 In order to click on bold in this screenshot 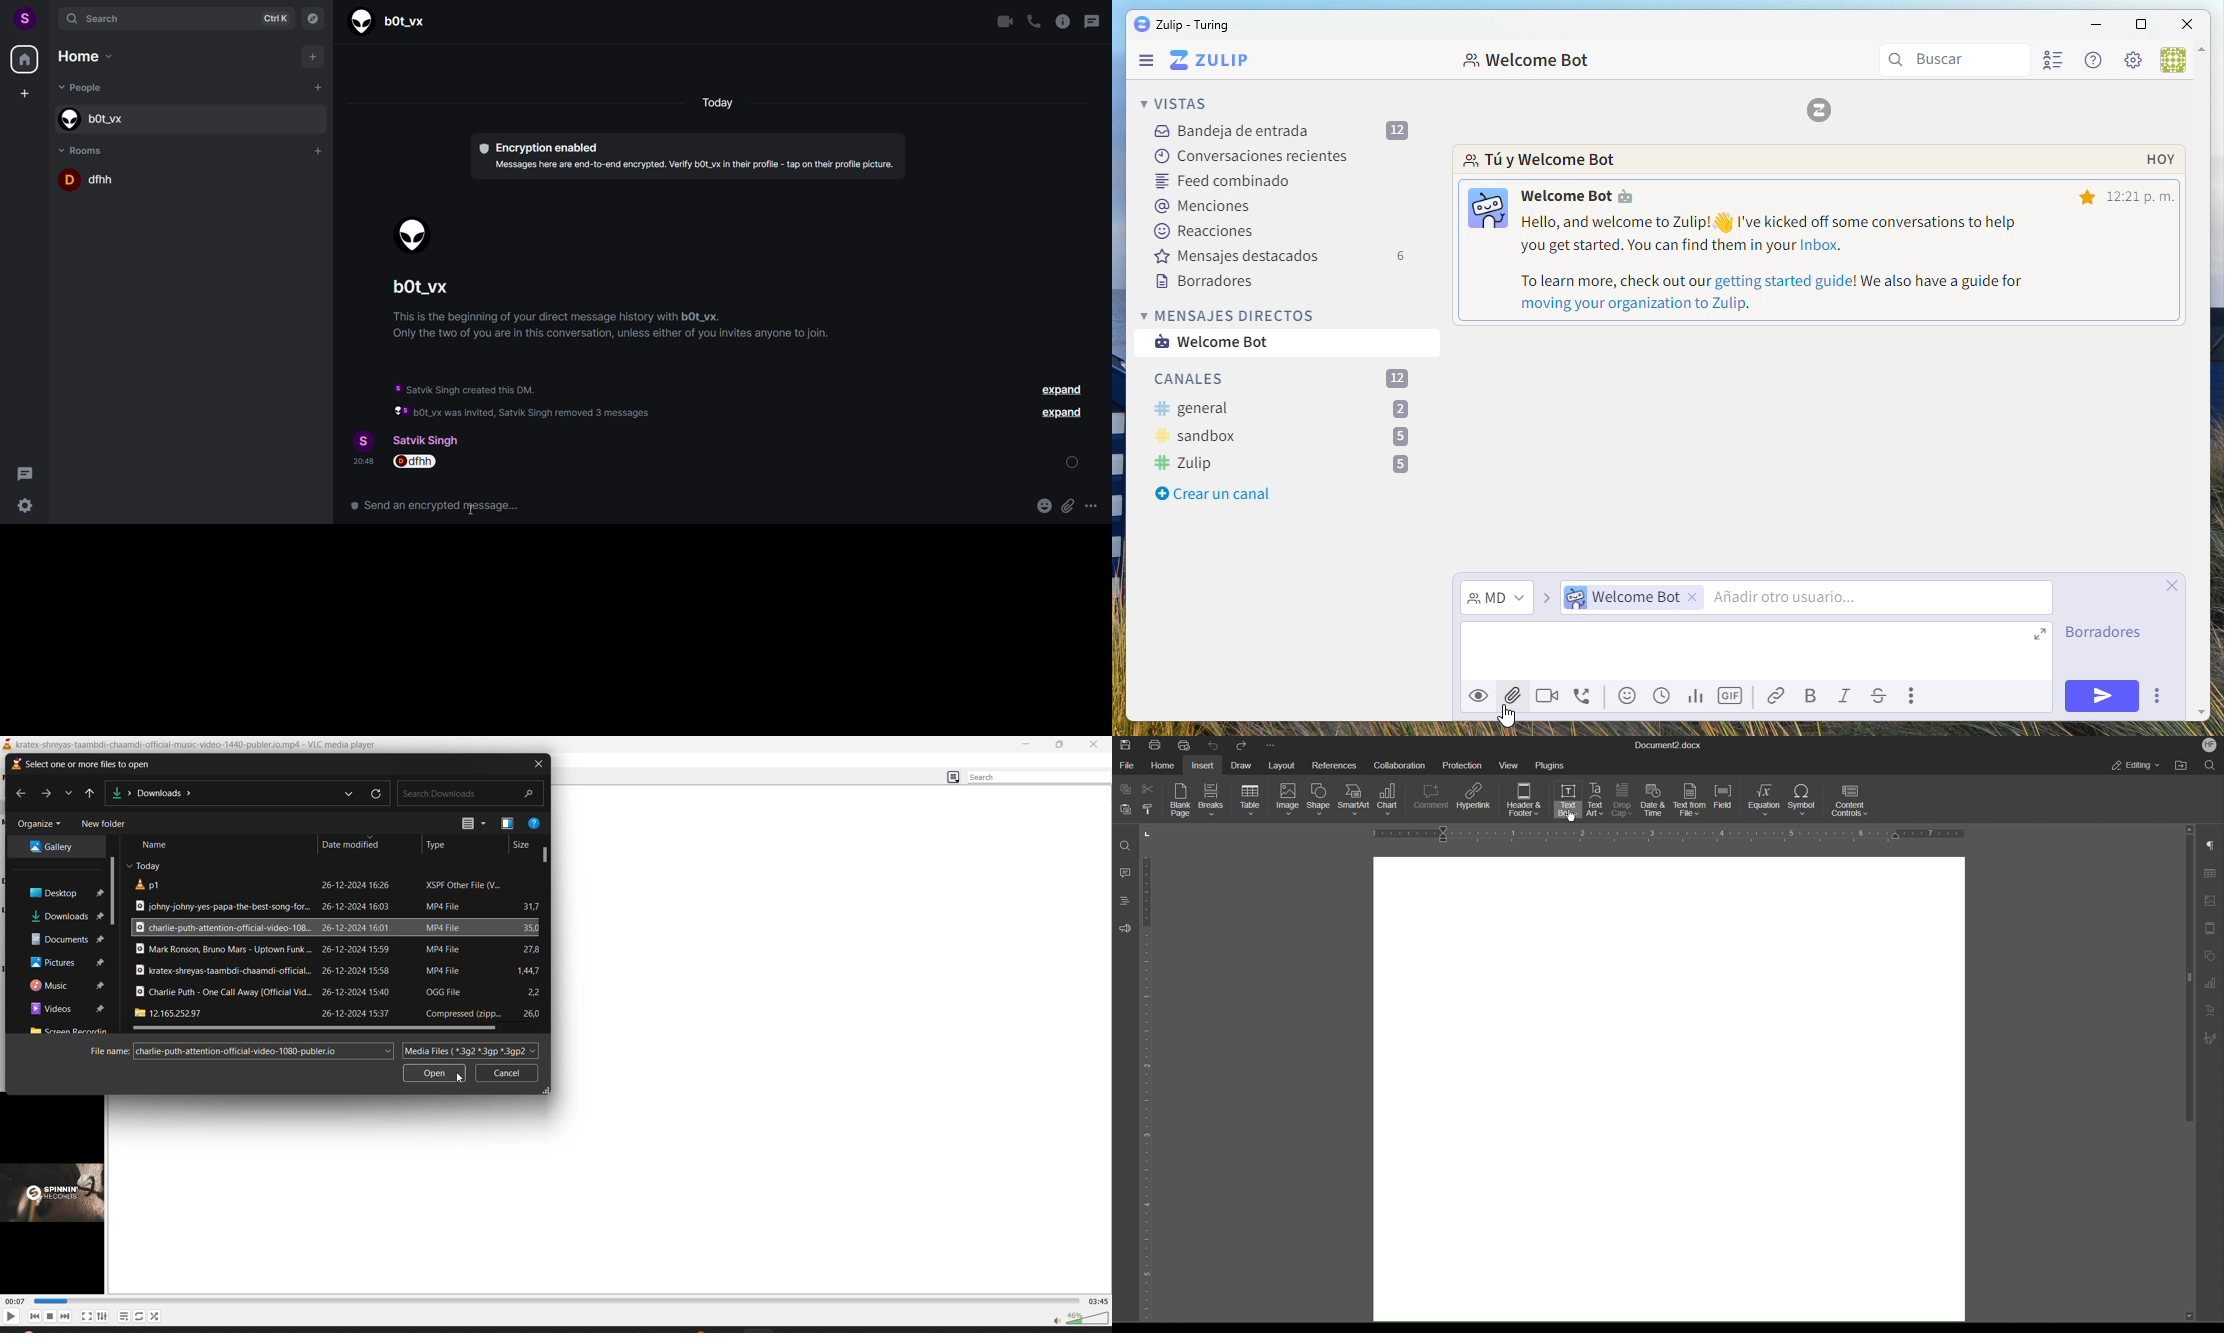, I will do `click(1813, 697)`.